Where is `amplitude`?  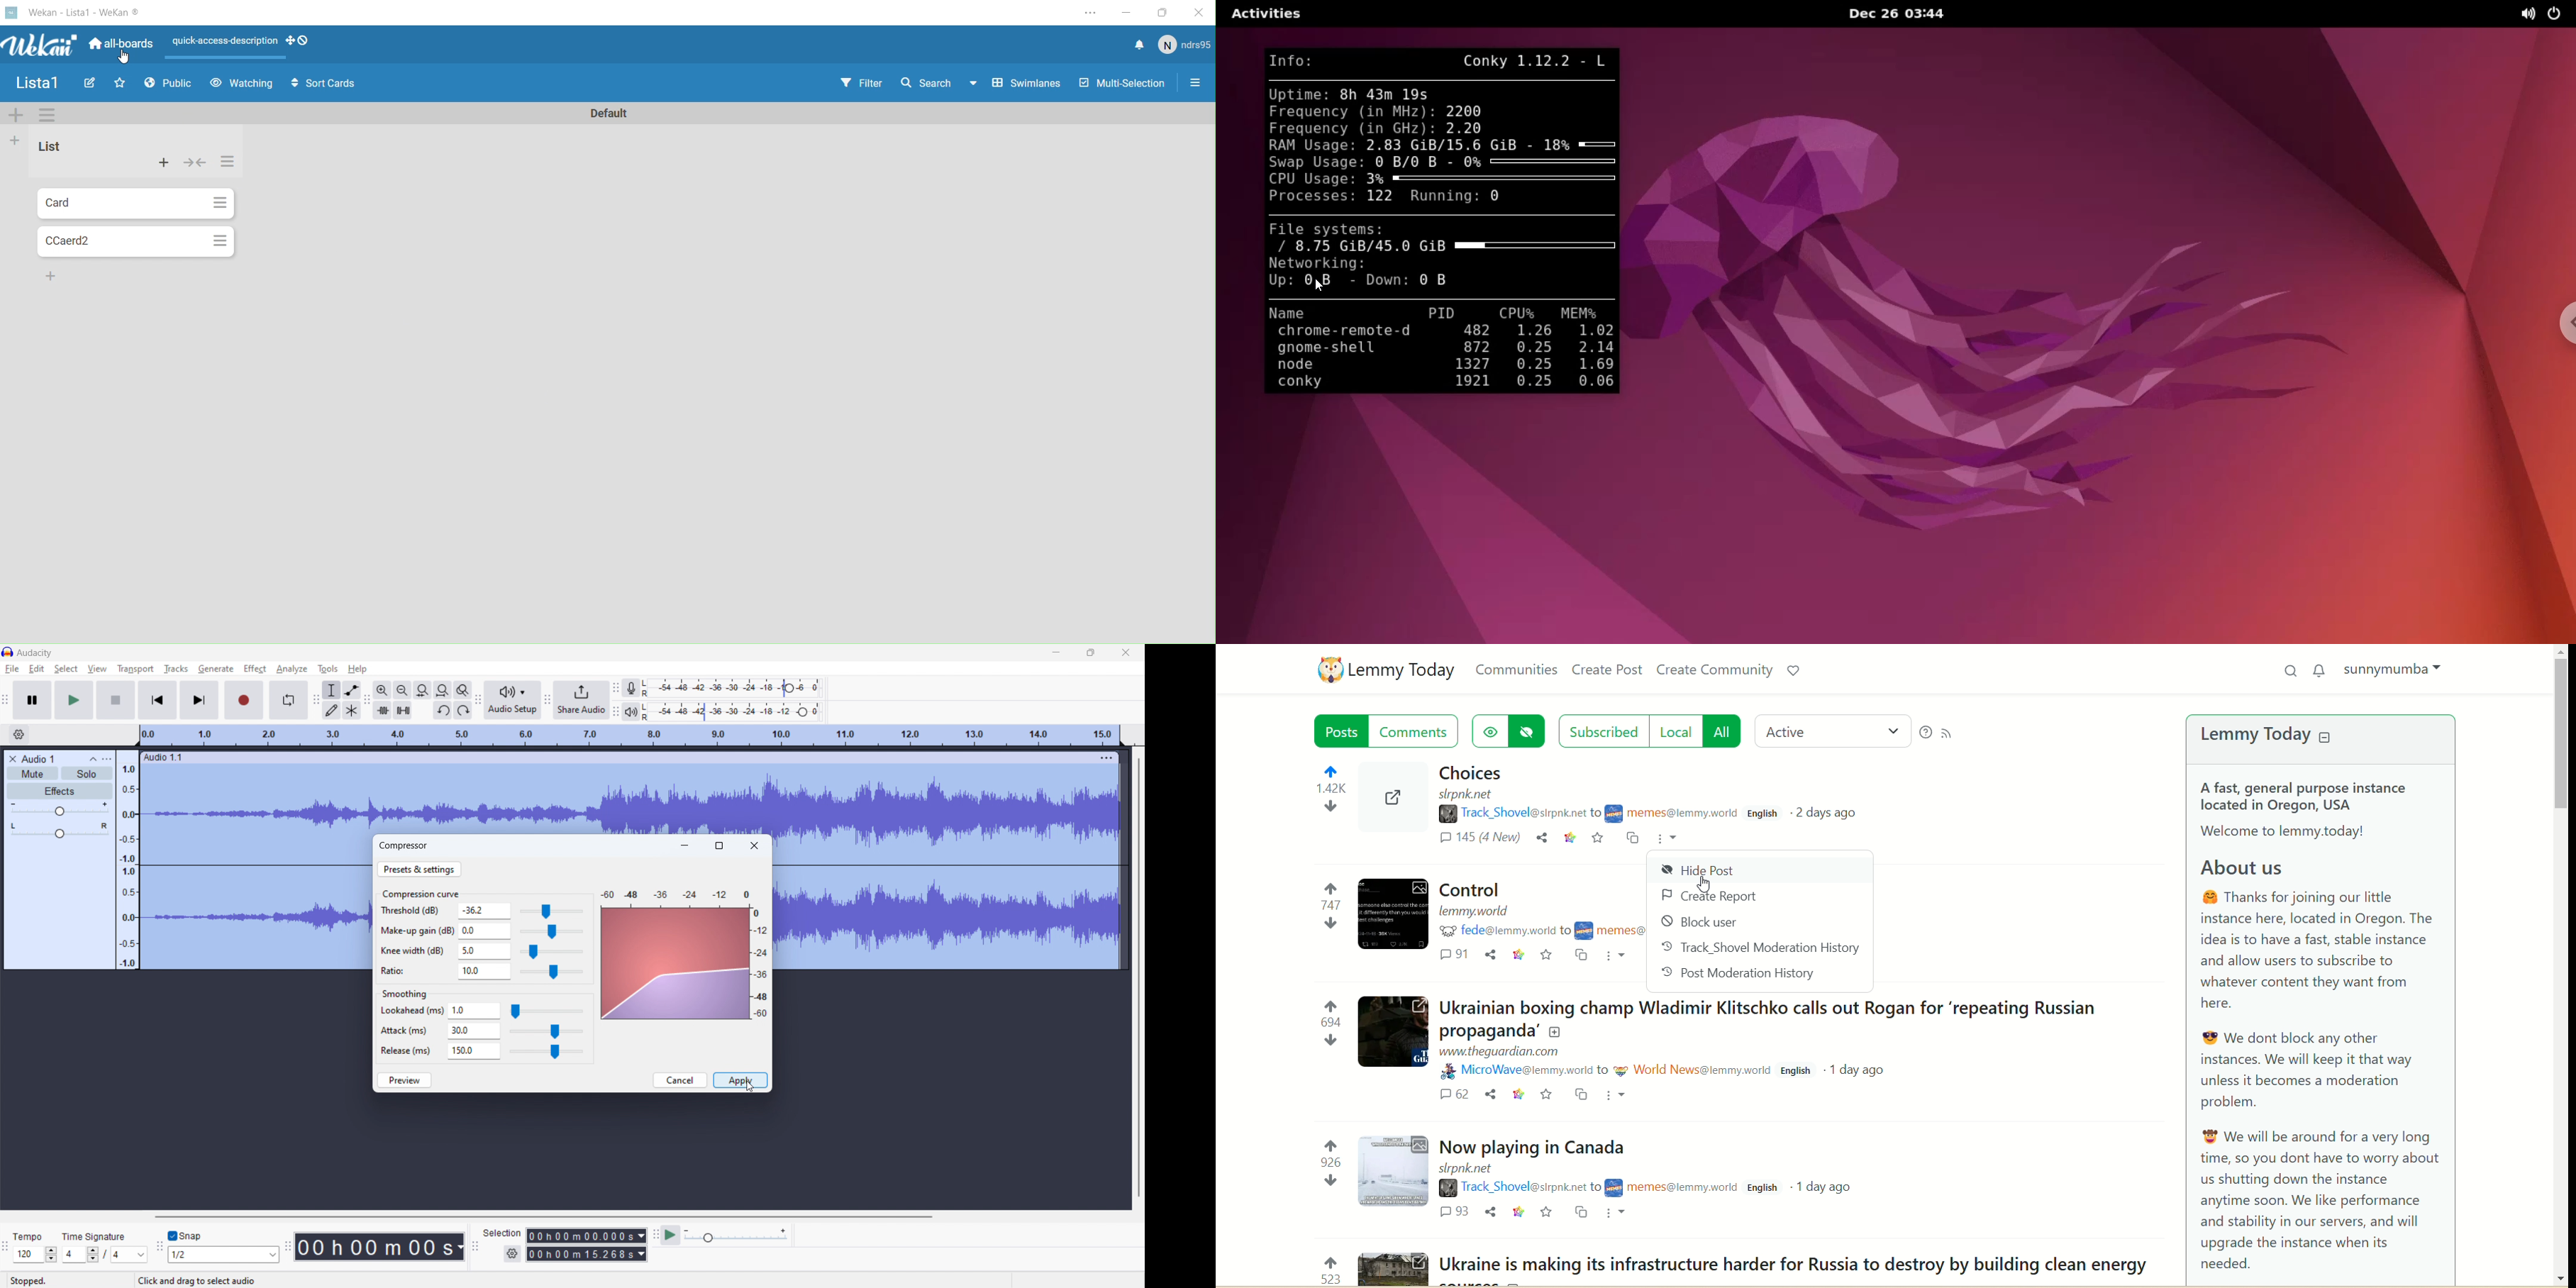
amplitude is located at coordinates (128, 859).